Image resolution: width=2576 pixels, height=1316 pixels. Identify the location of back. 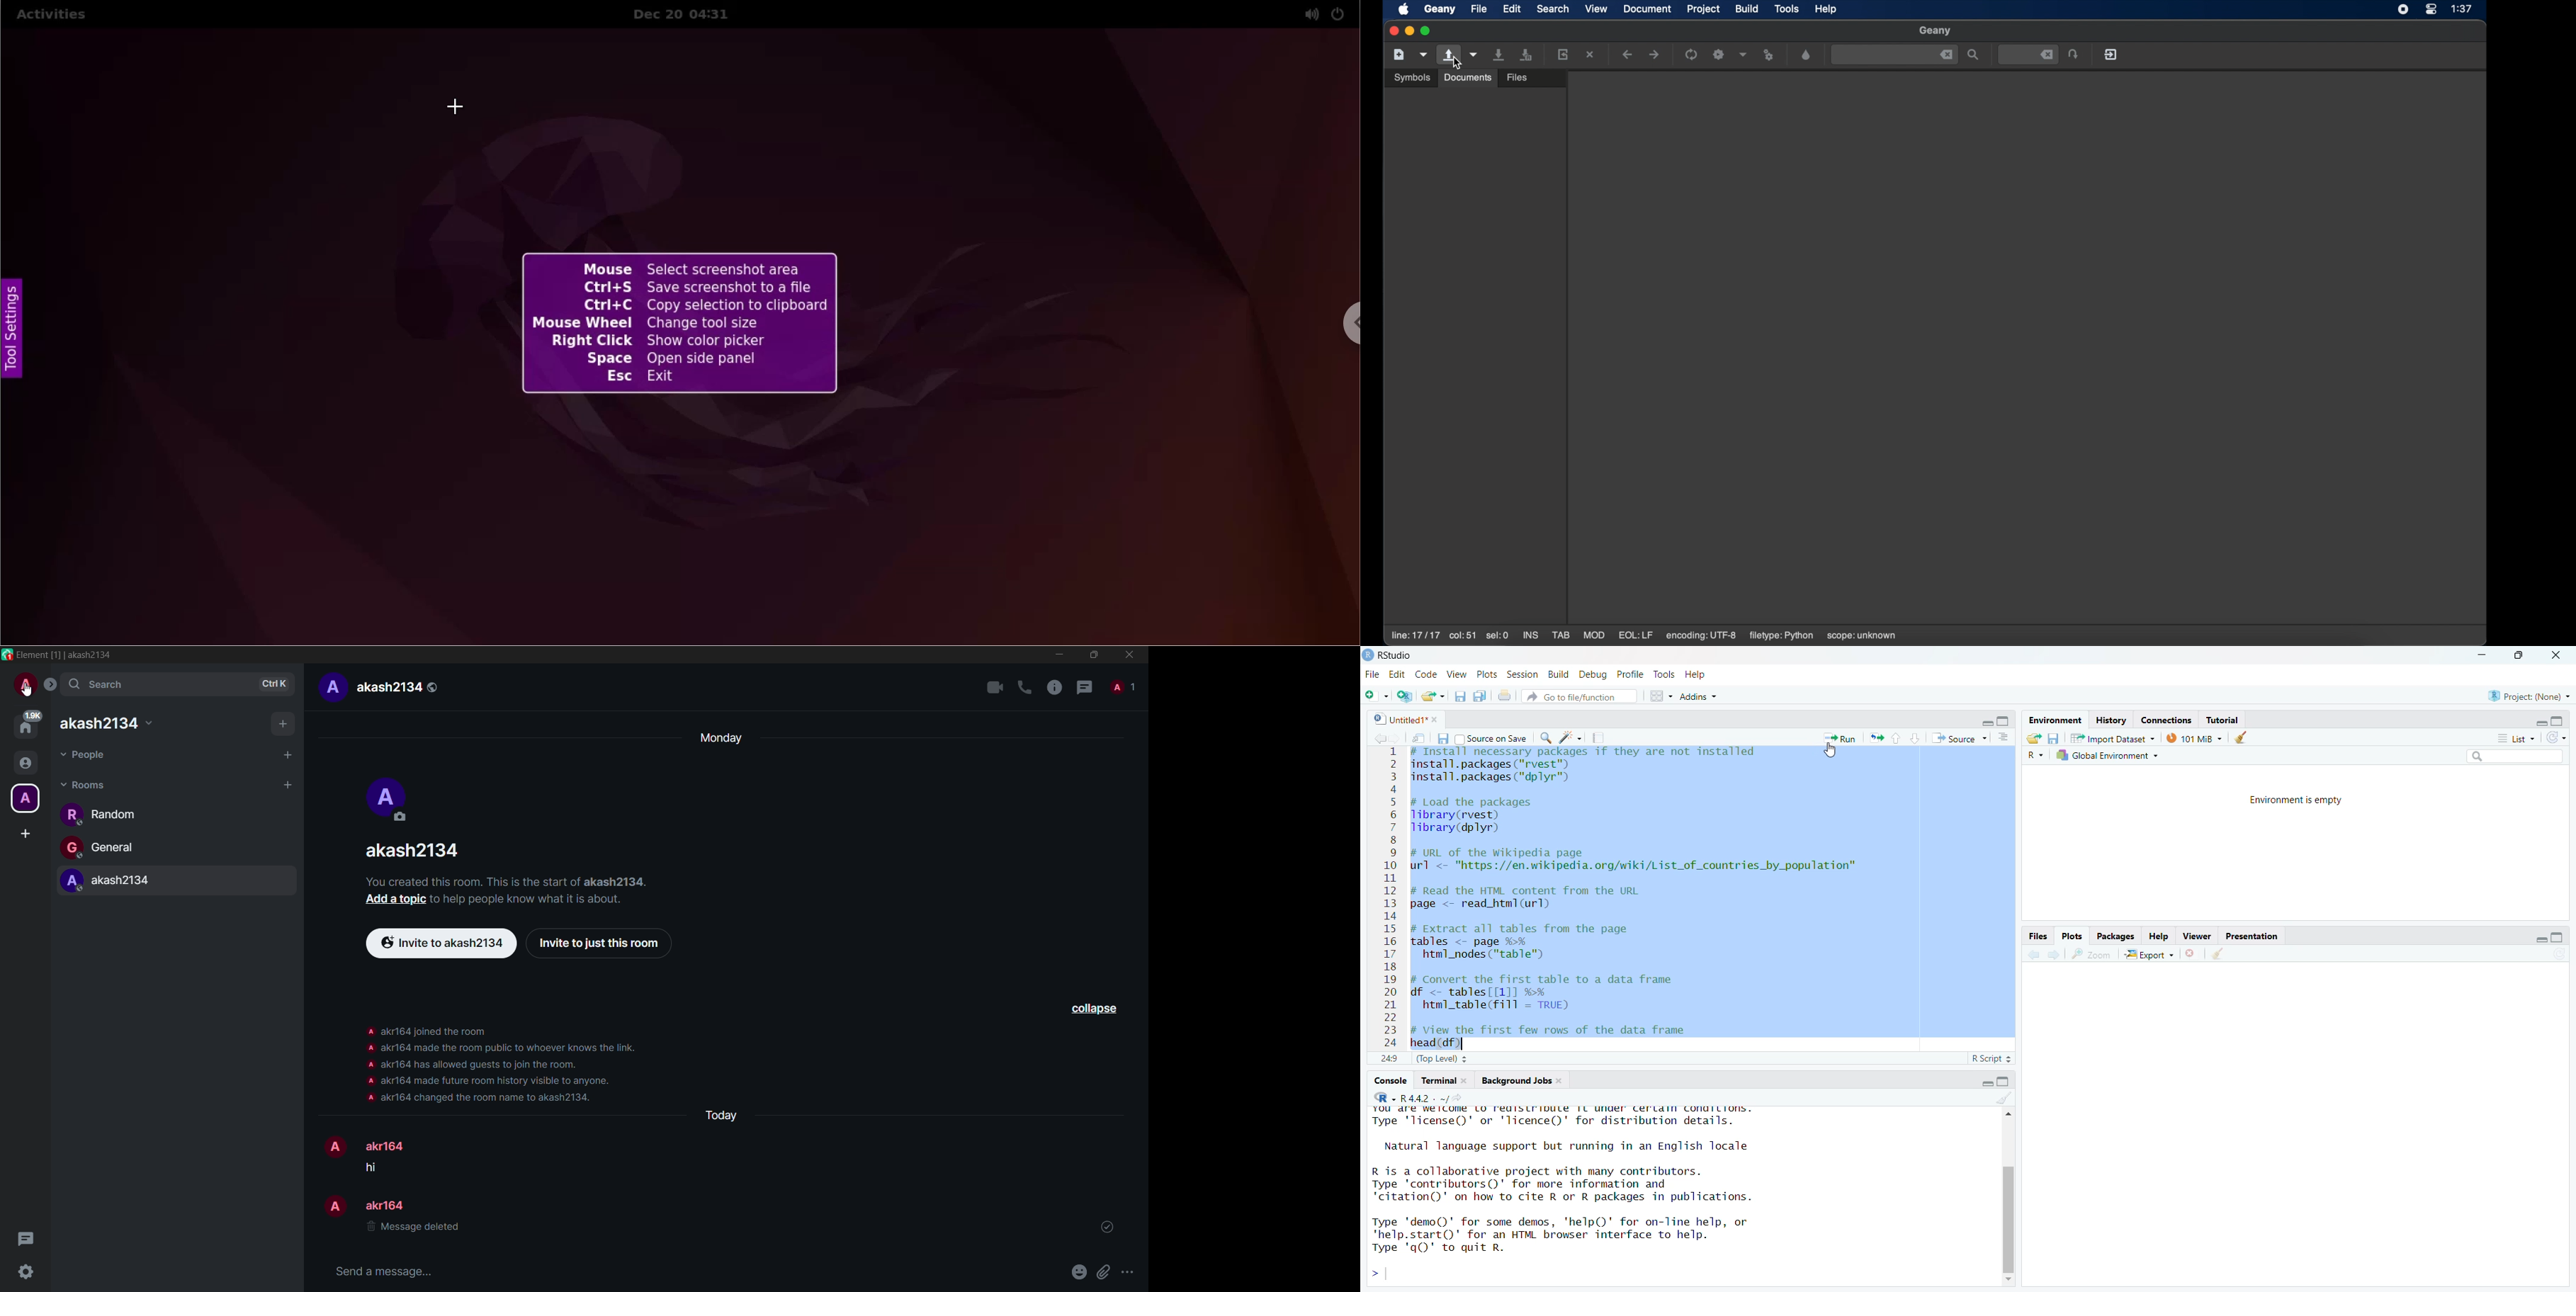
(1381, 738).